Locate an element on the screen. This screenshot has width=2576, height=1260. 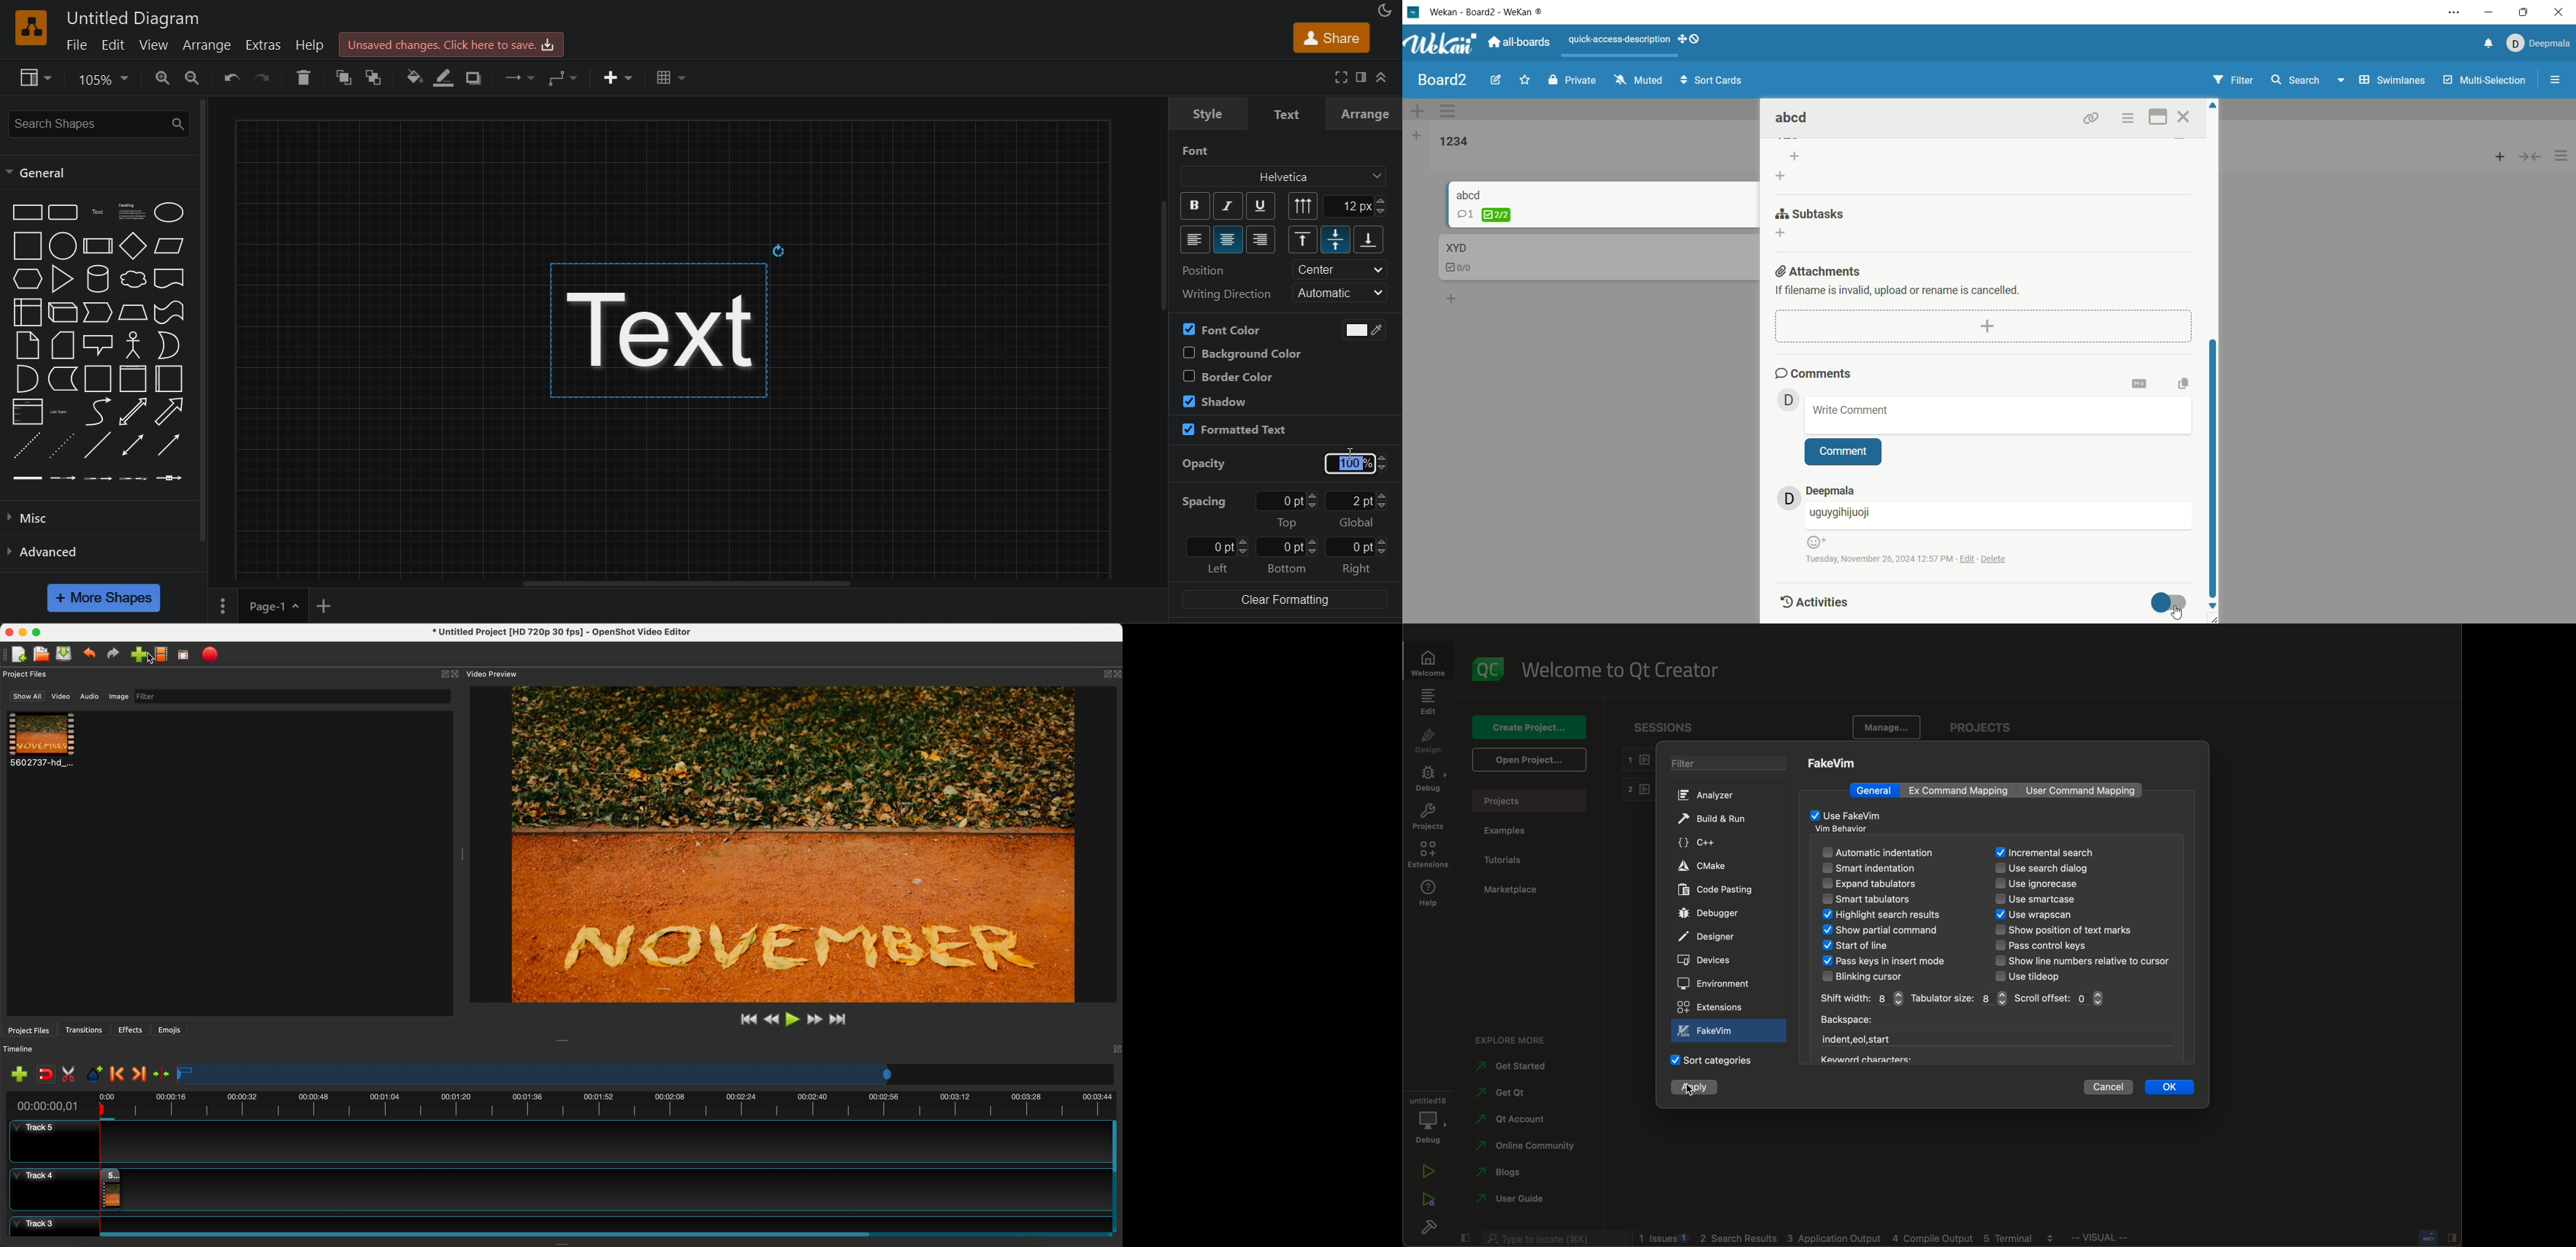
top is located at coordinates (1303, 239).